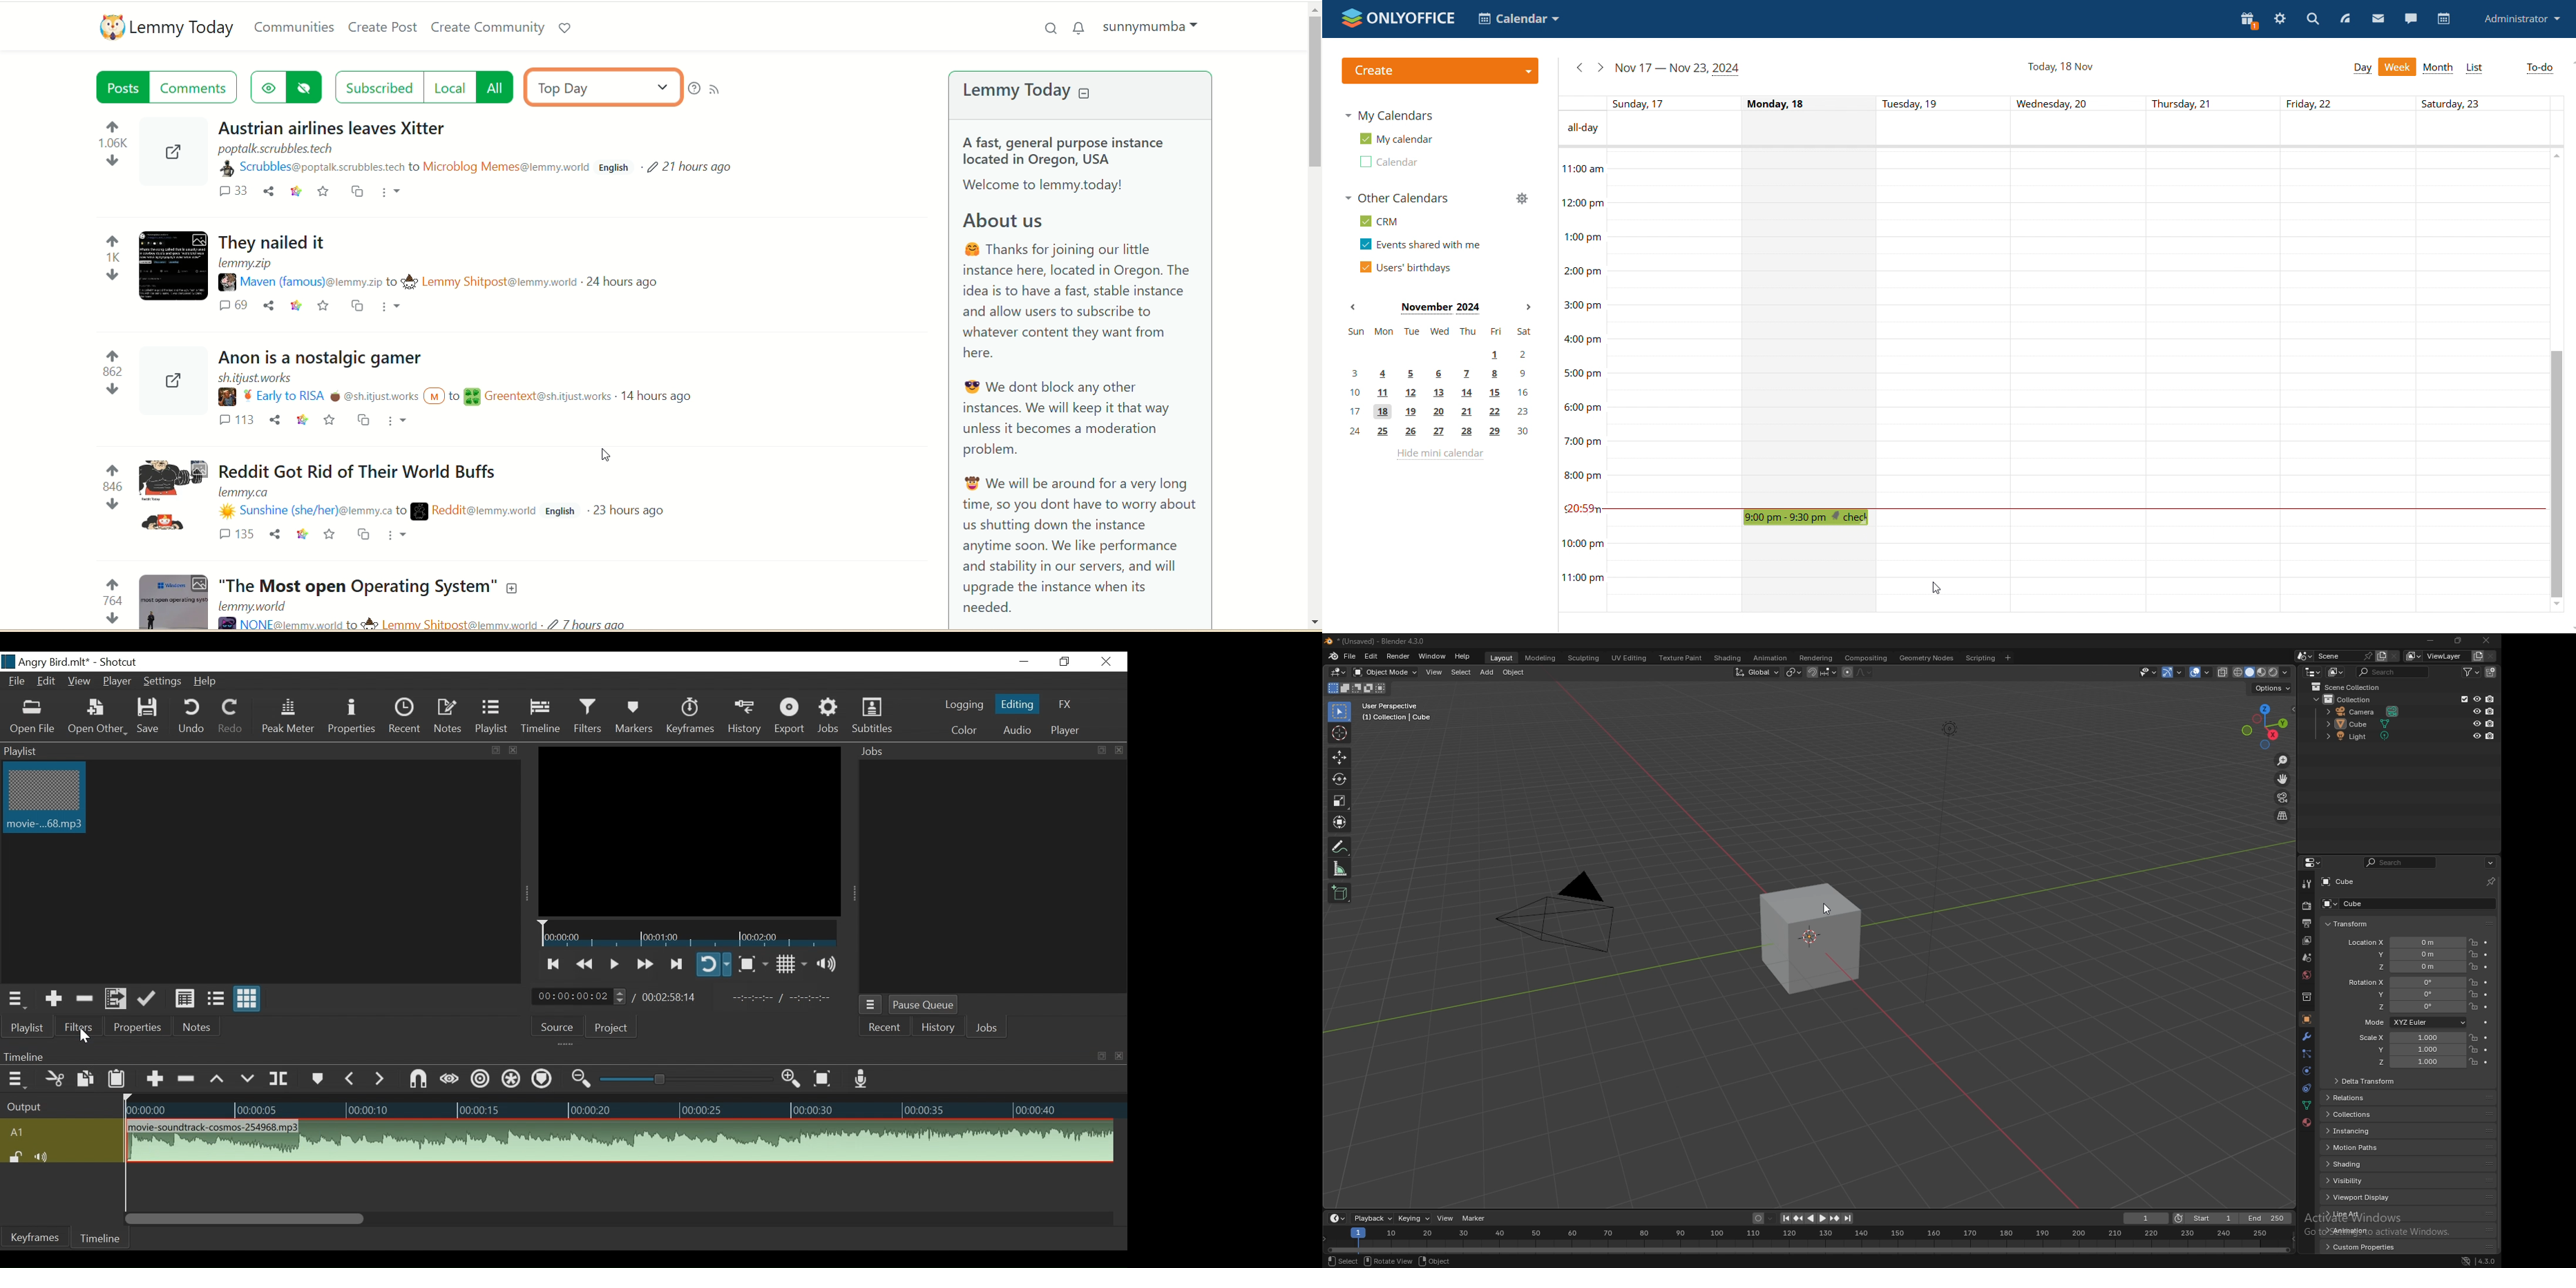 This screenshot has height=1288, width=2576. What do you see at coordinates (511, 750) in the screenshot?
I see `close` at bounding box center [511, 750].